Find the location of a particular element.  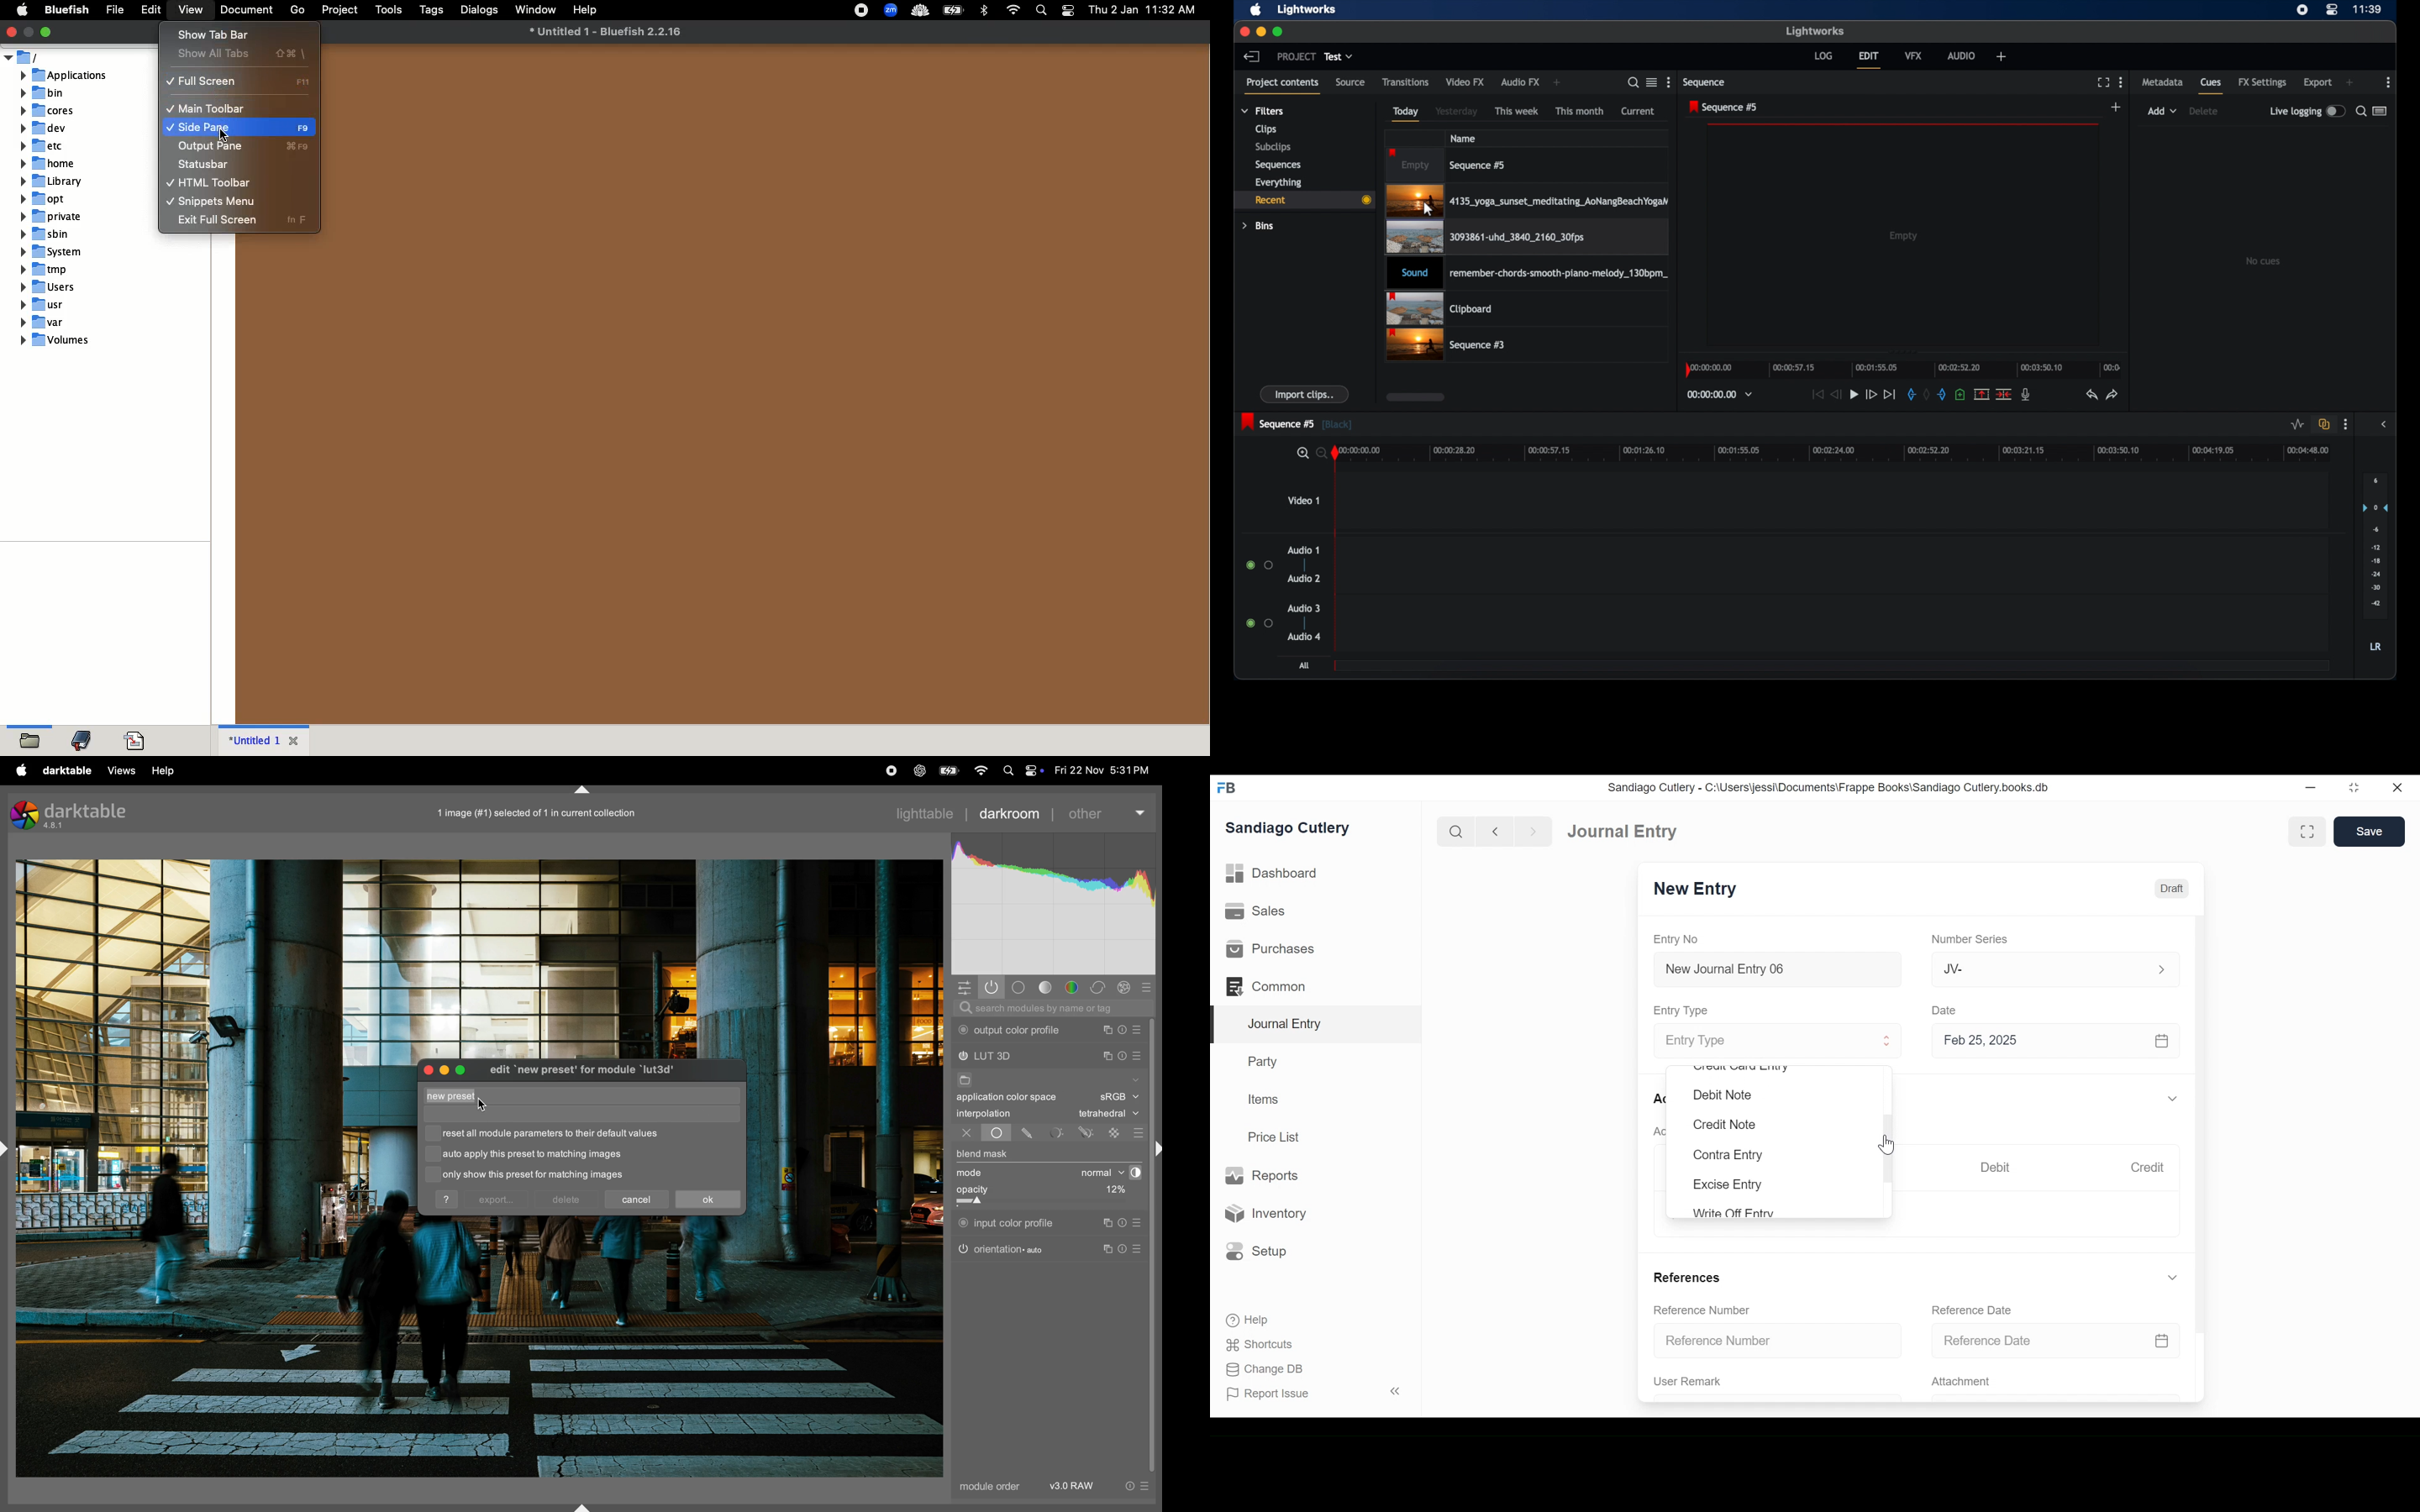

Navigate Forward is located at coordinates (1534, 832).